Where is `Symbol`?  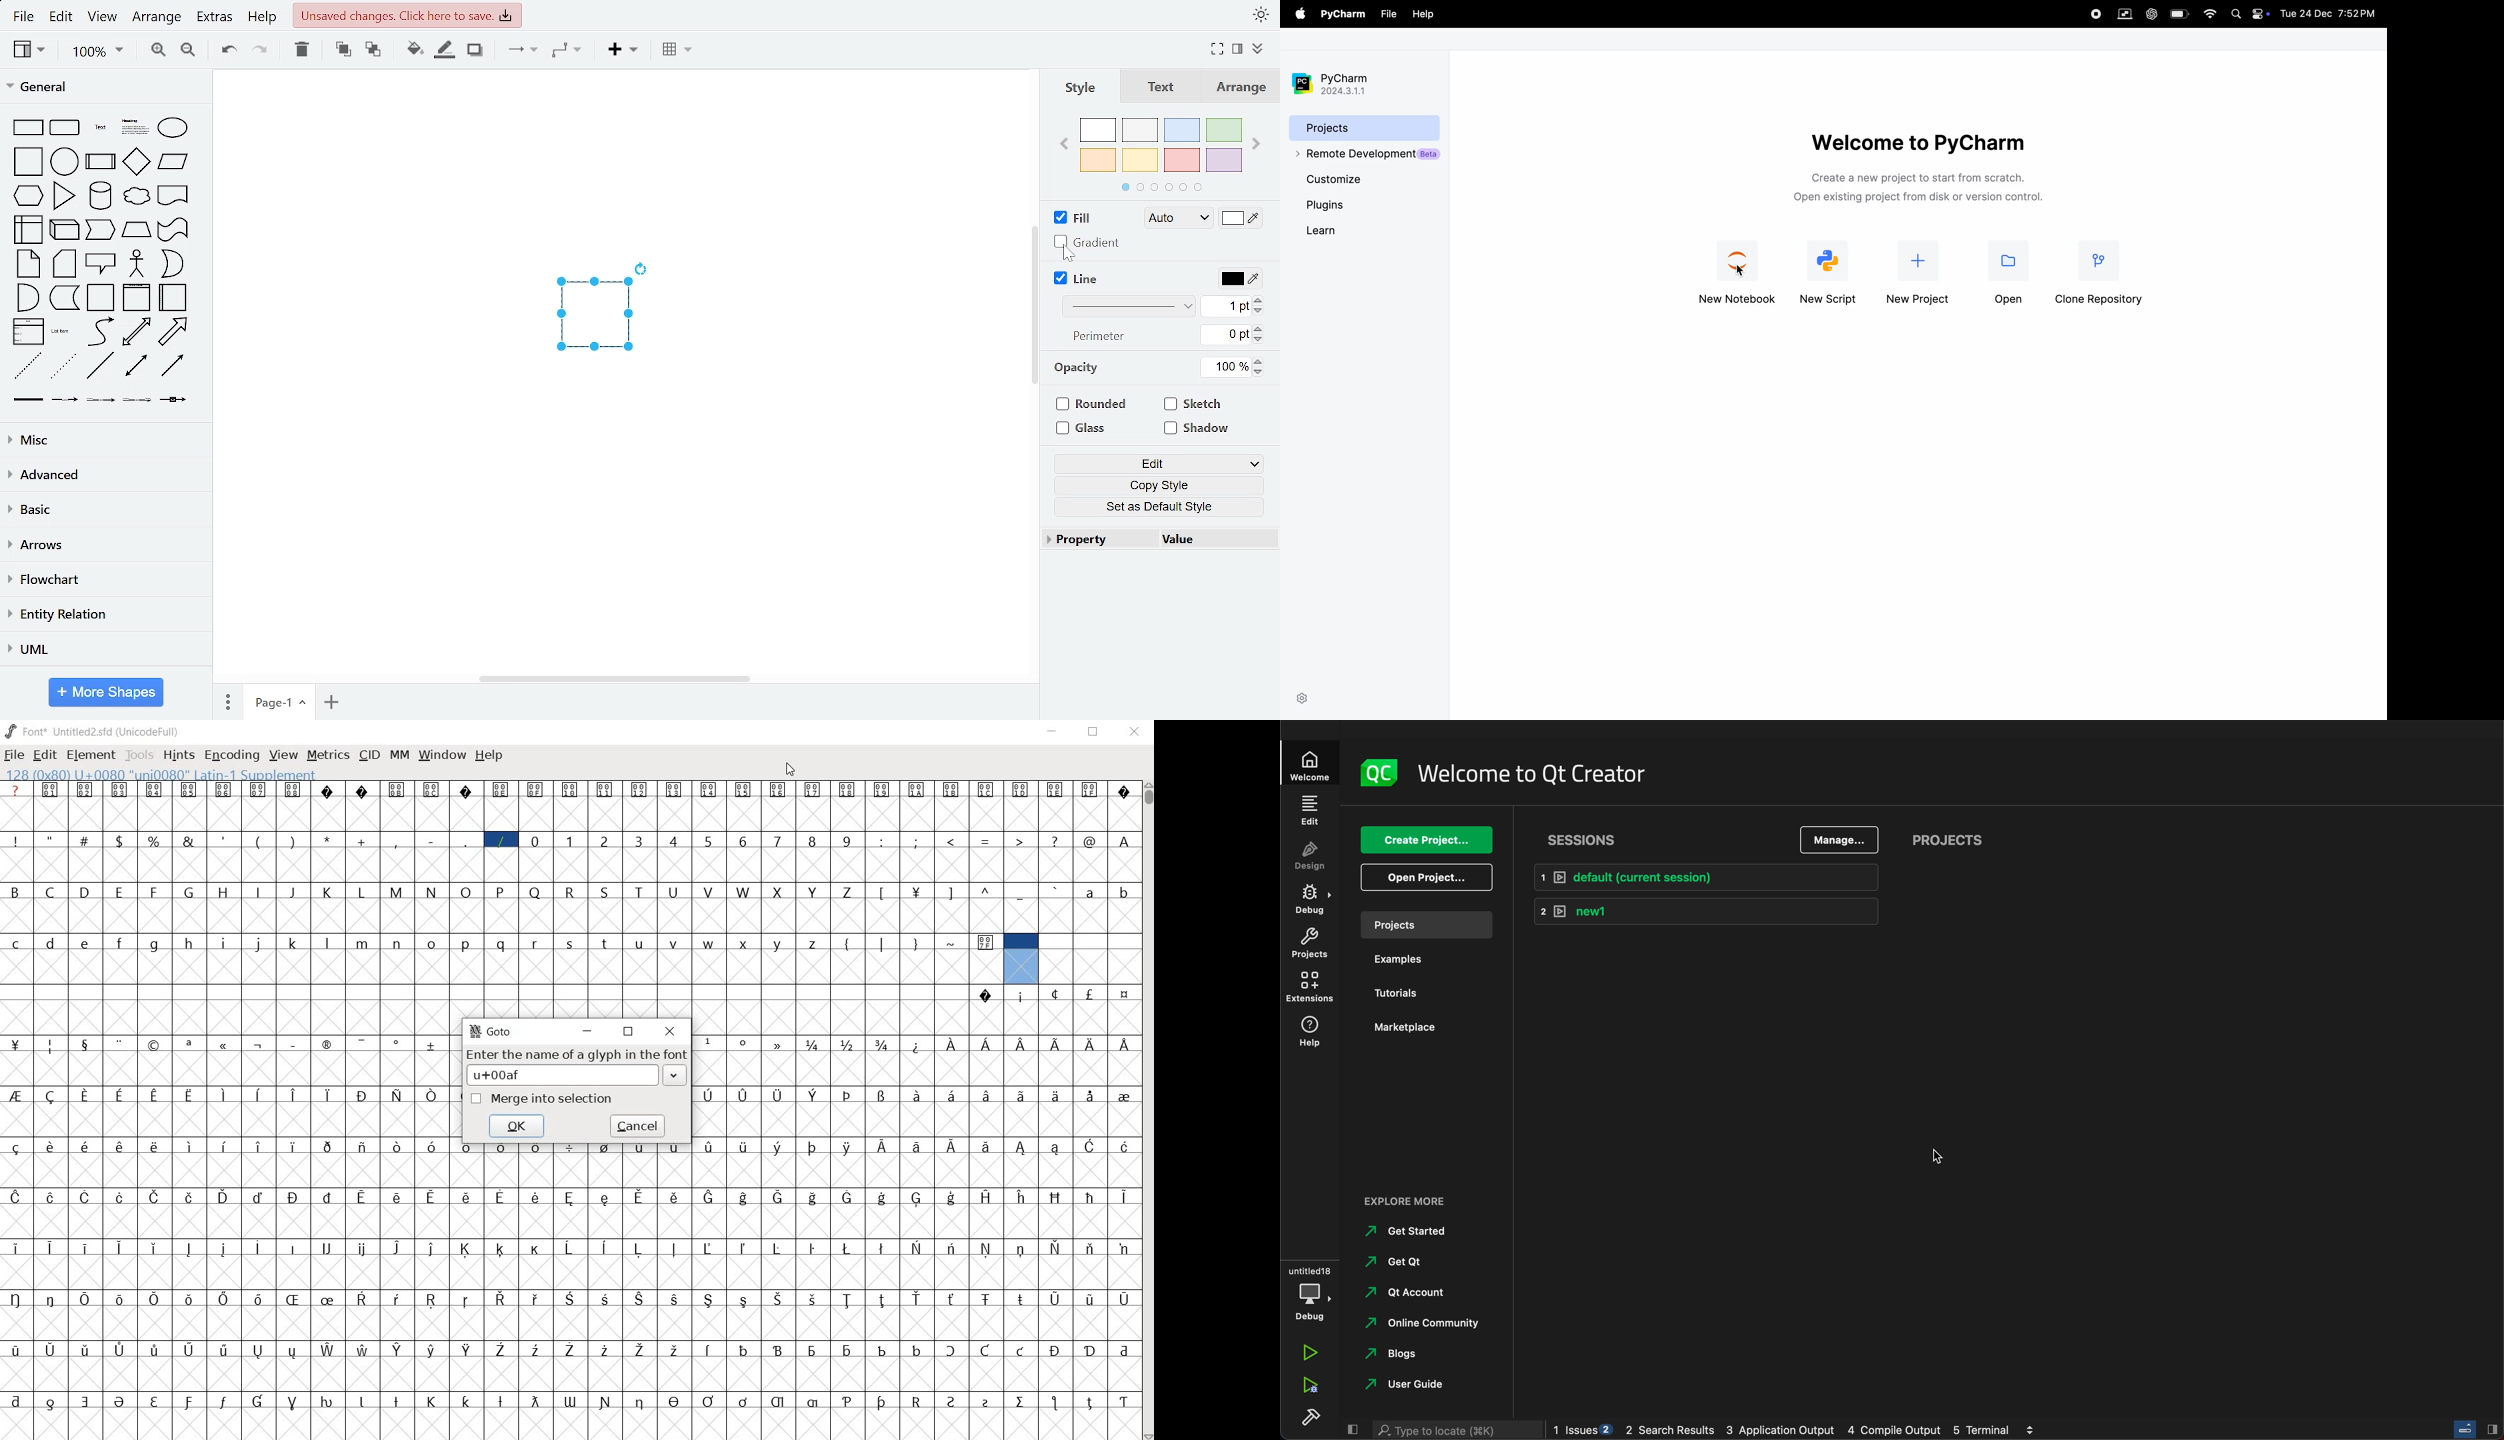
Symbol is located at coordinates (157, 1299).